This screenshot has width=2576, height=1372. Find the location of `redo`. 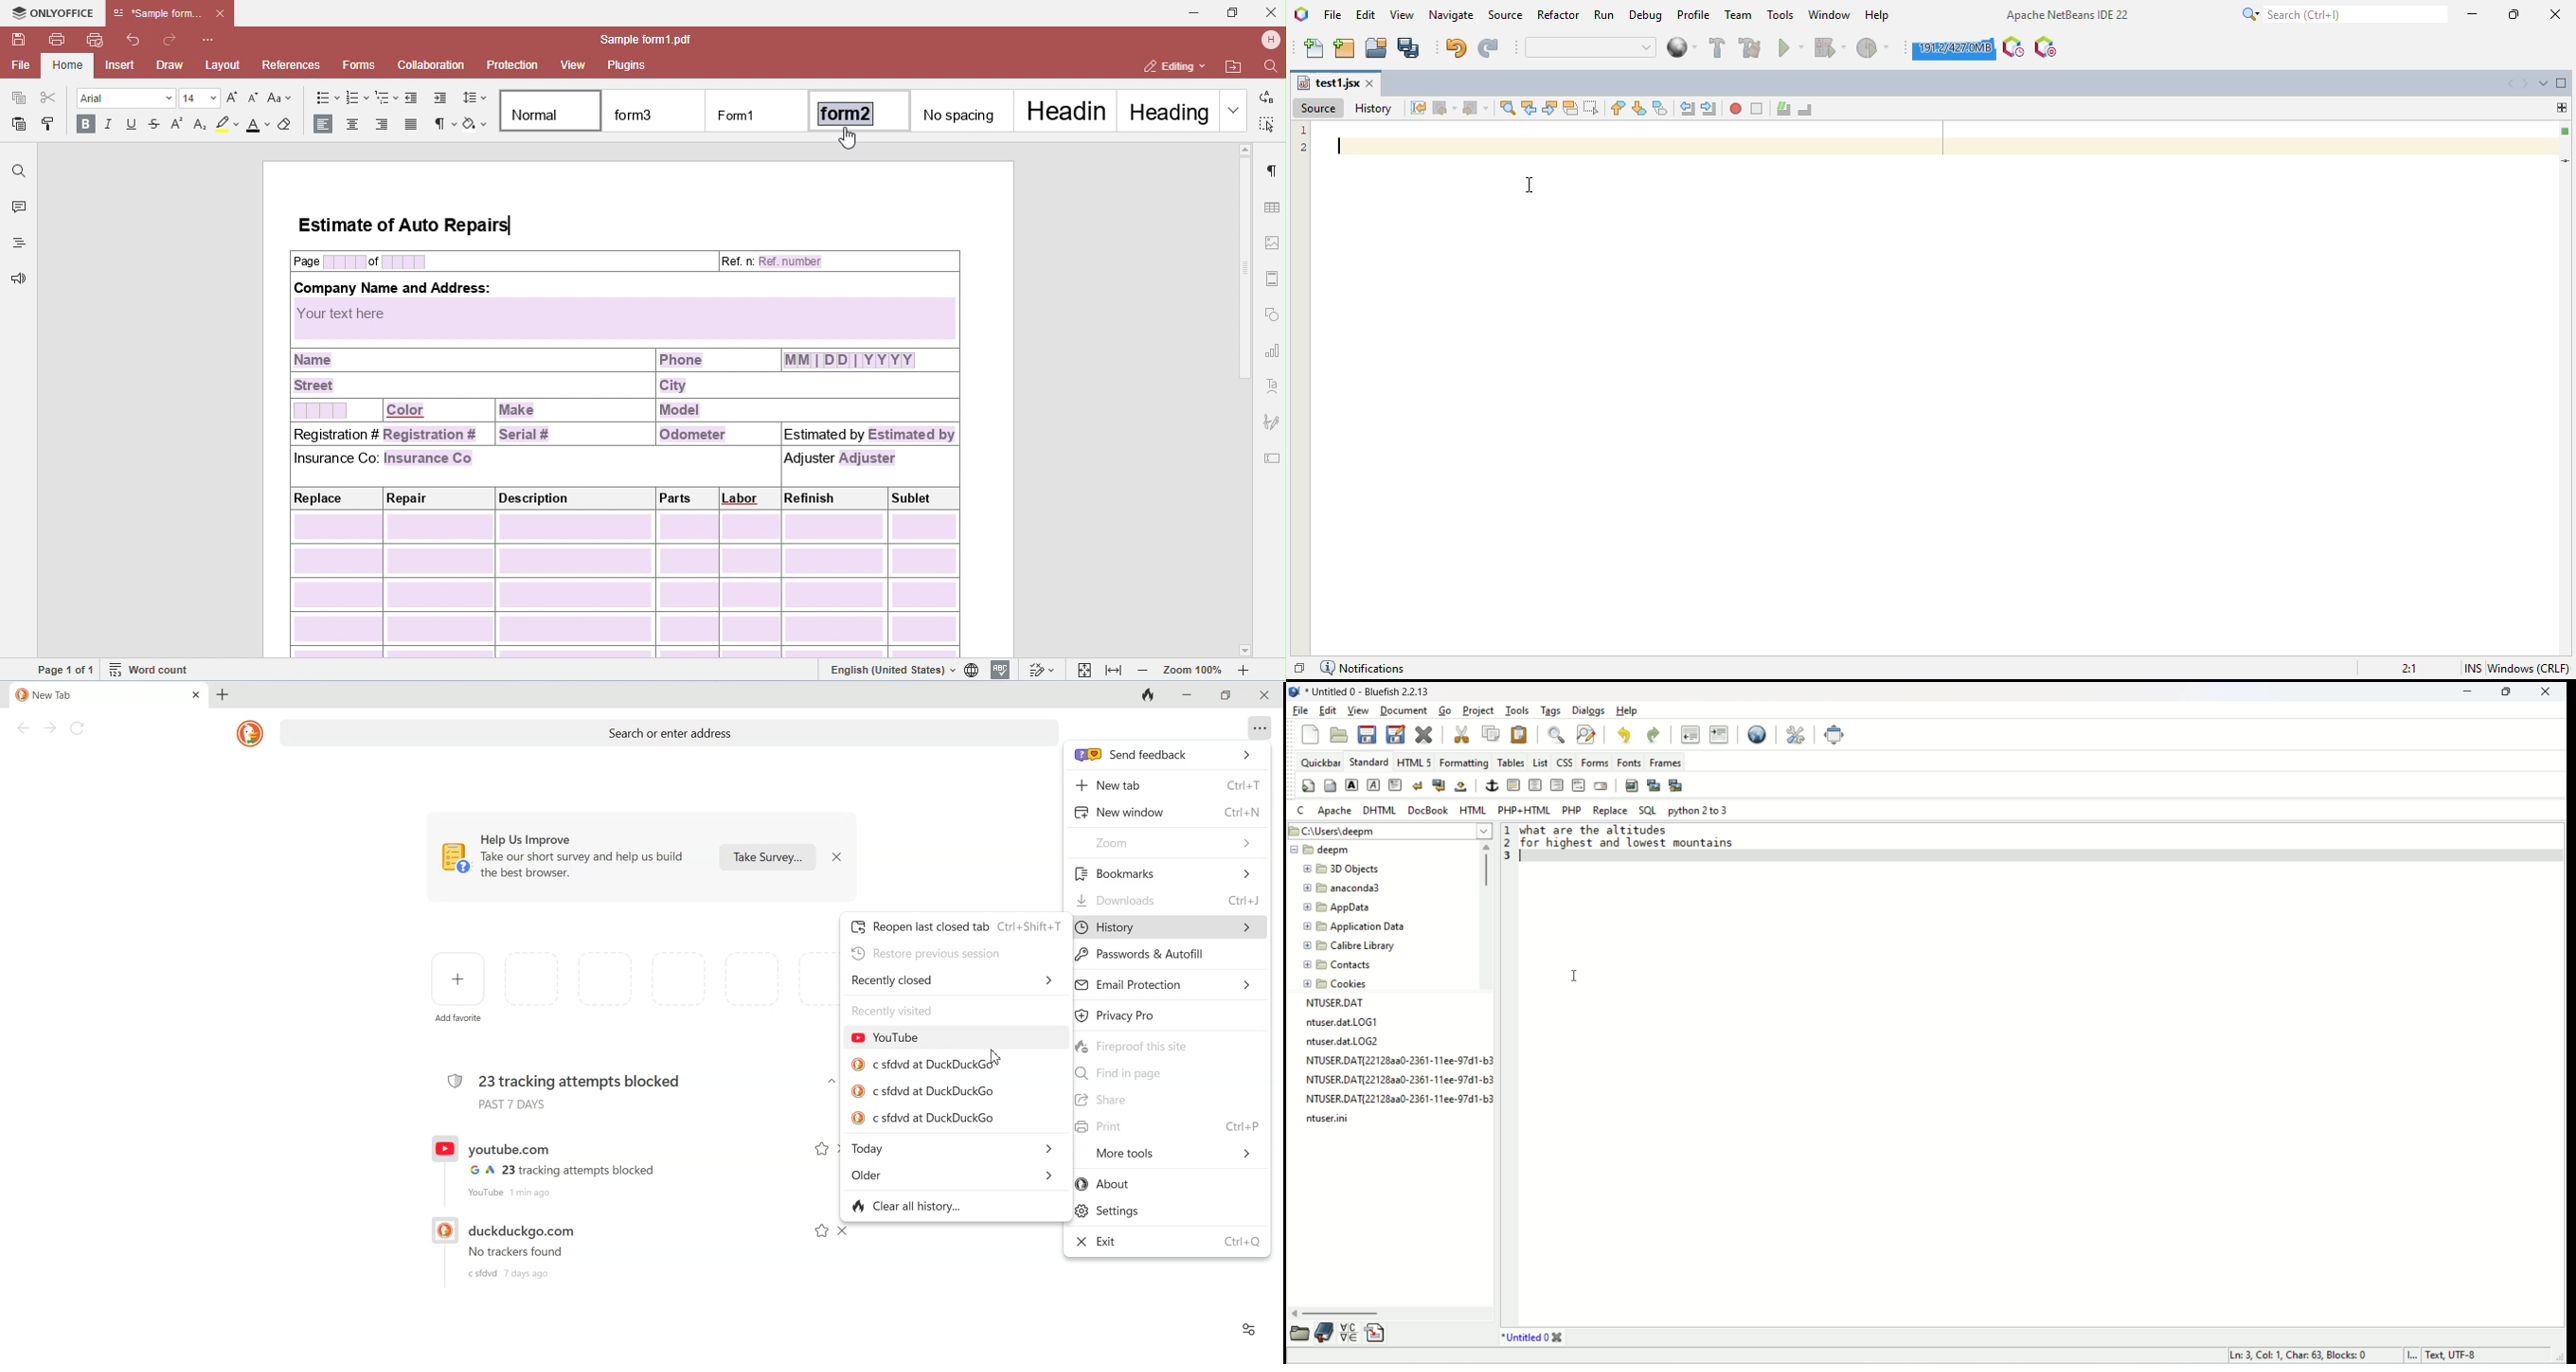

redo is located at coordinates (1491, 48).